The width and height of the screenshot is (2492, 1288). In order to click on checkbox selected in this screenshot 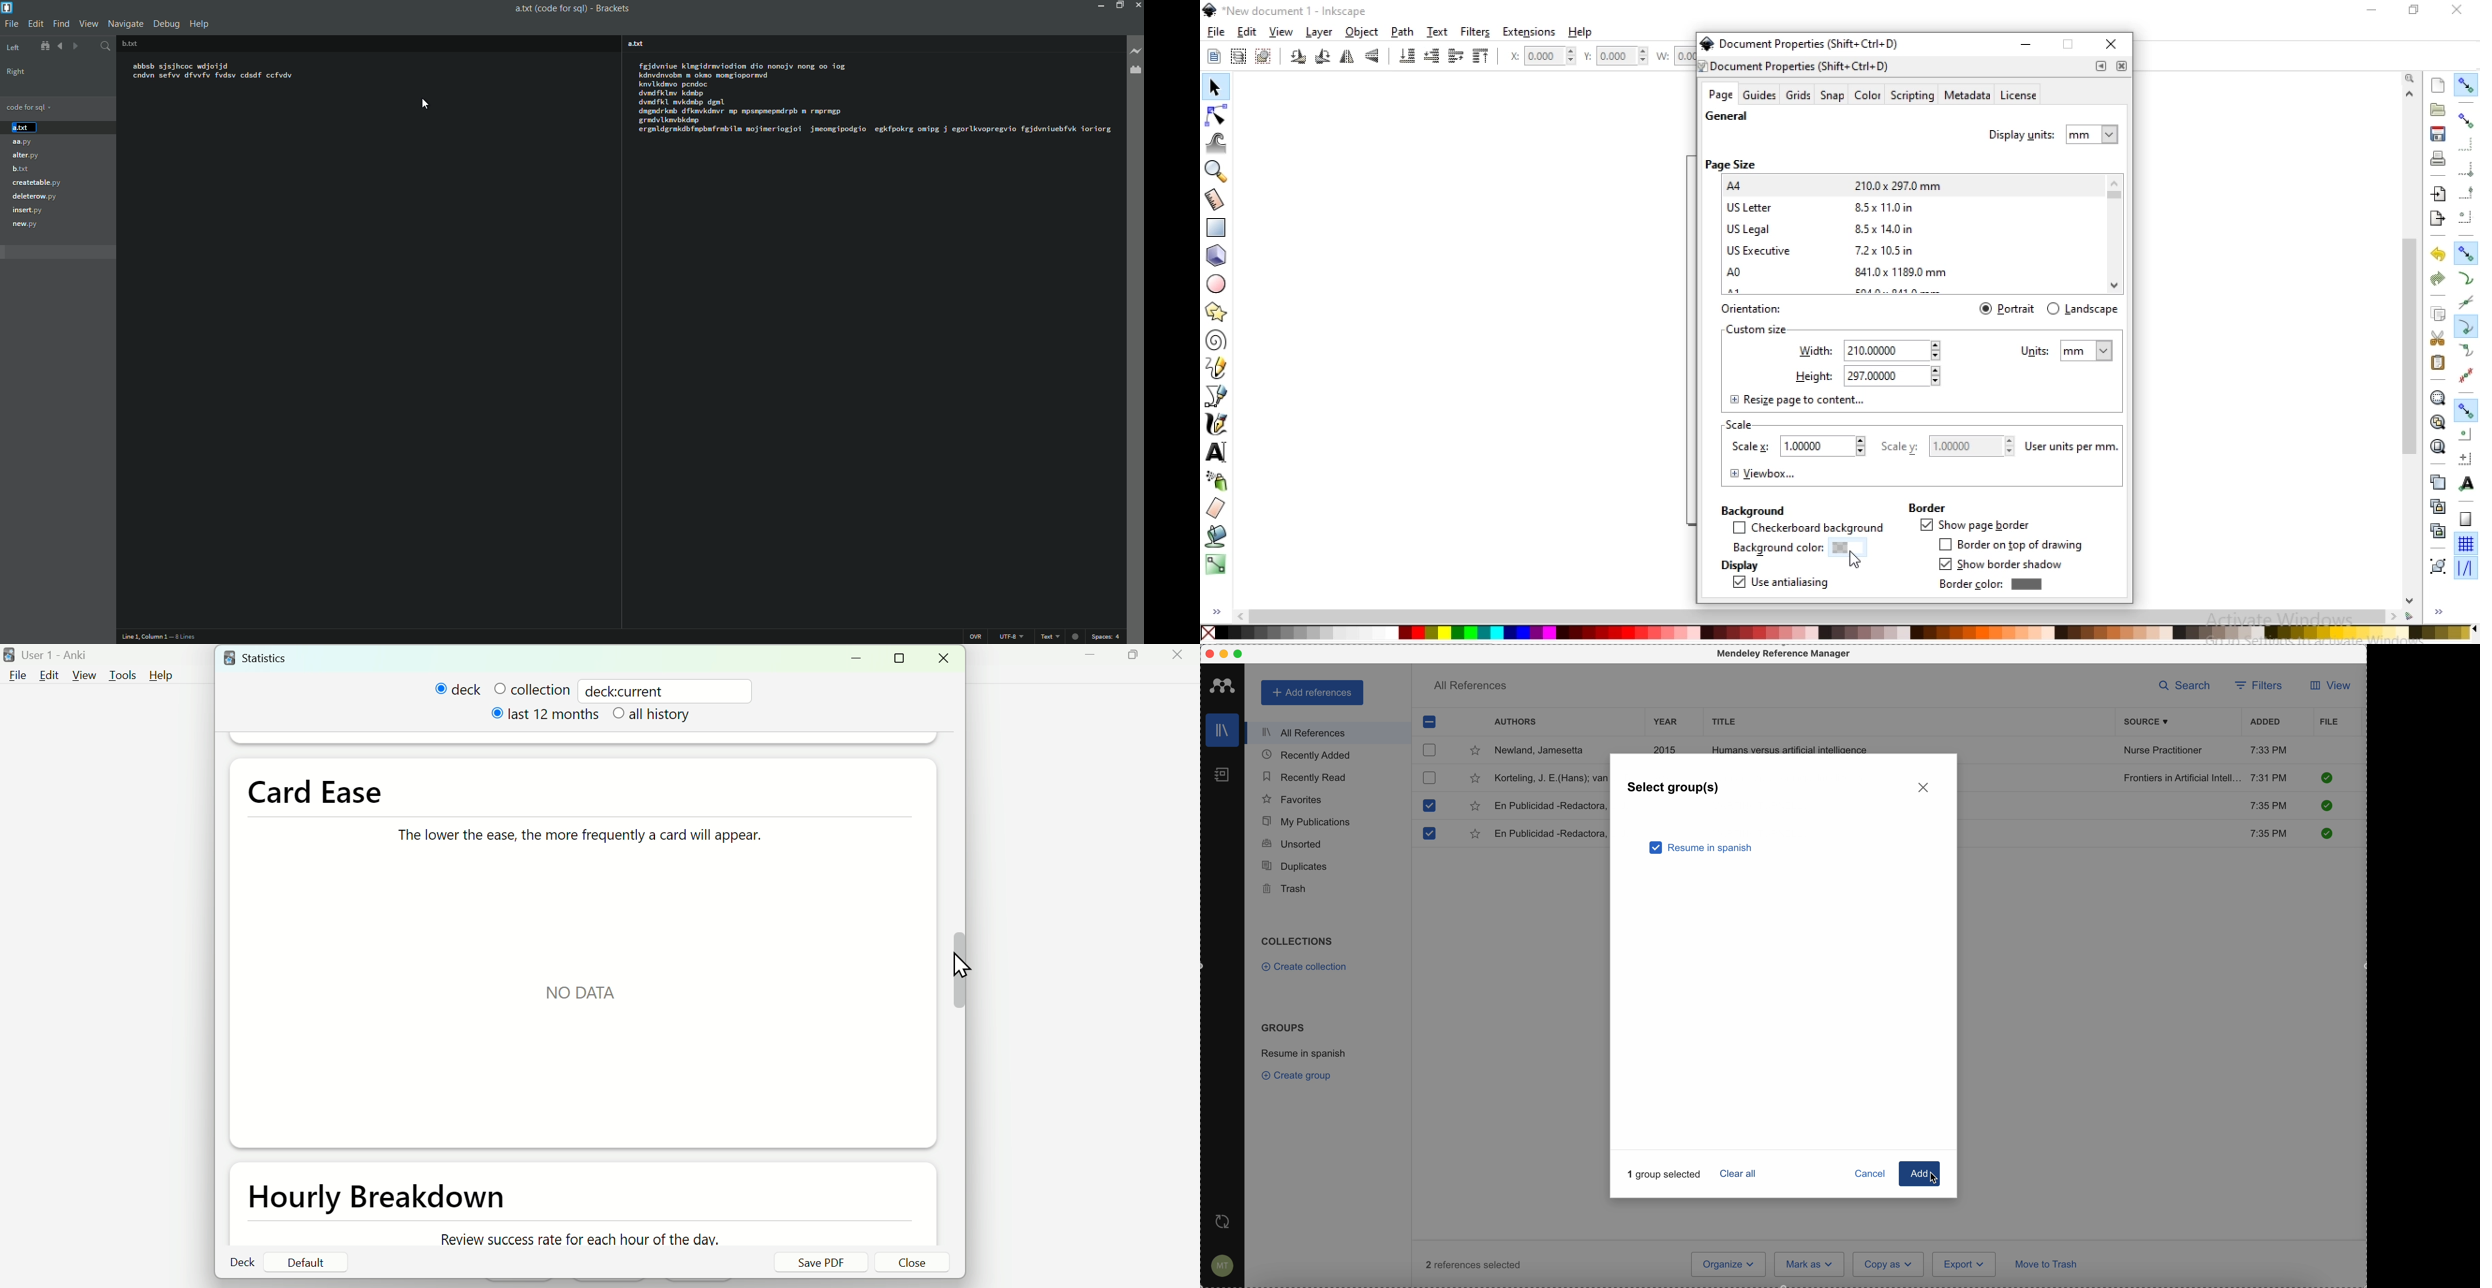, I will do `click(1430, 721)`.